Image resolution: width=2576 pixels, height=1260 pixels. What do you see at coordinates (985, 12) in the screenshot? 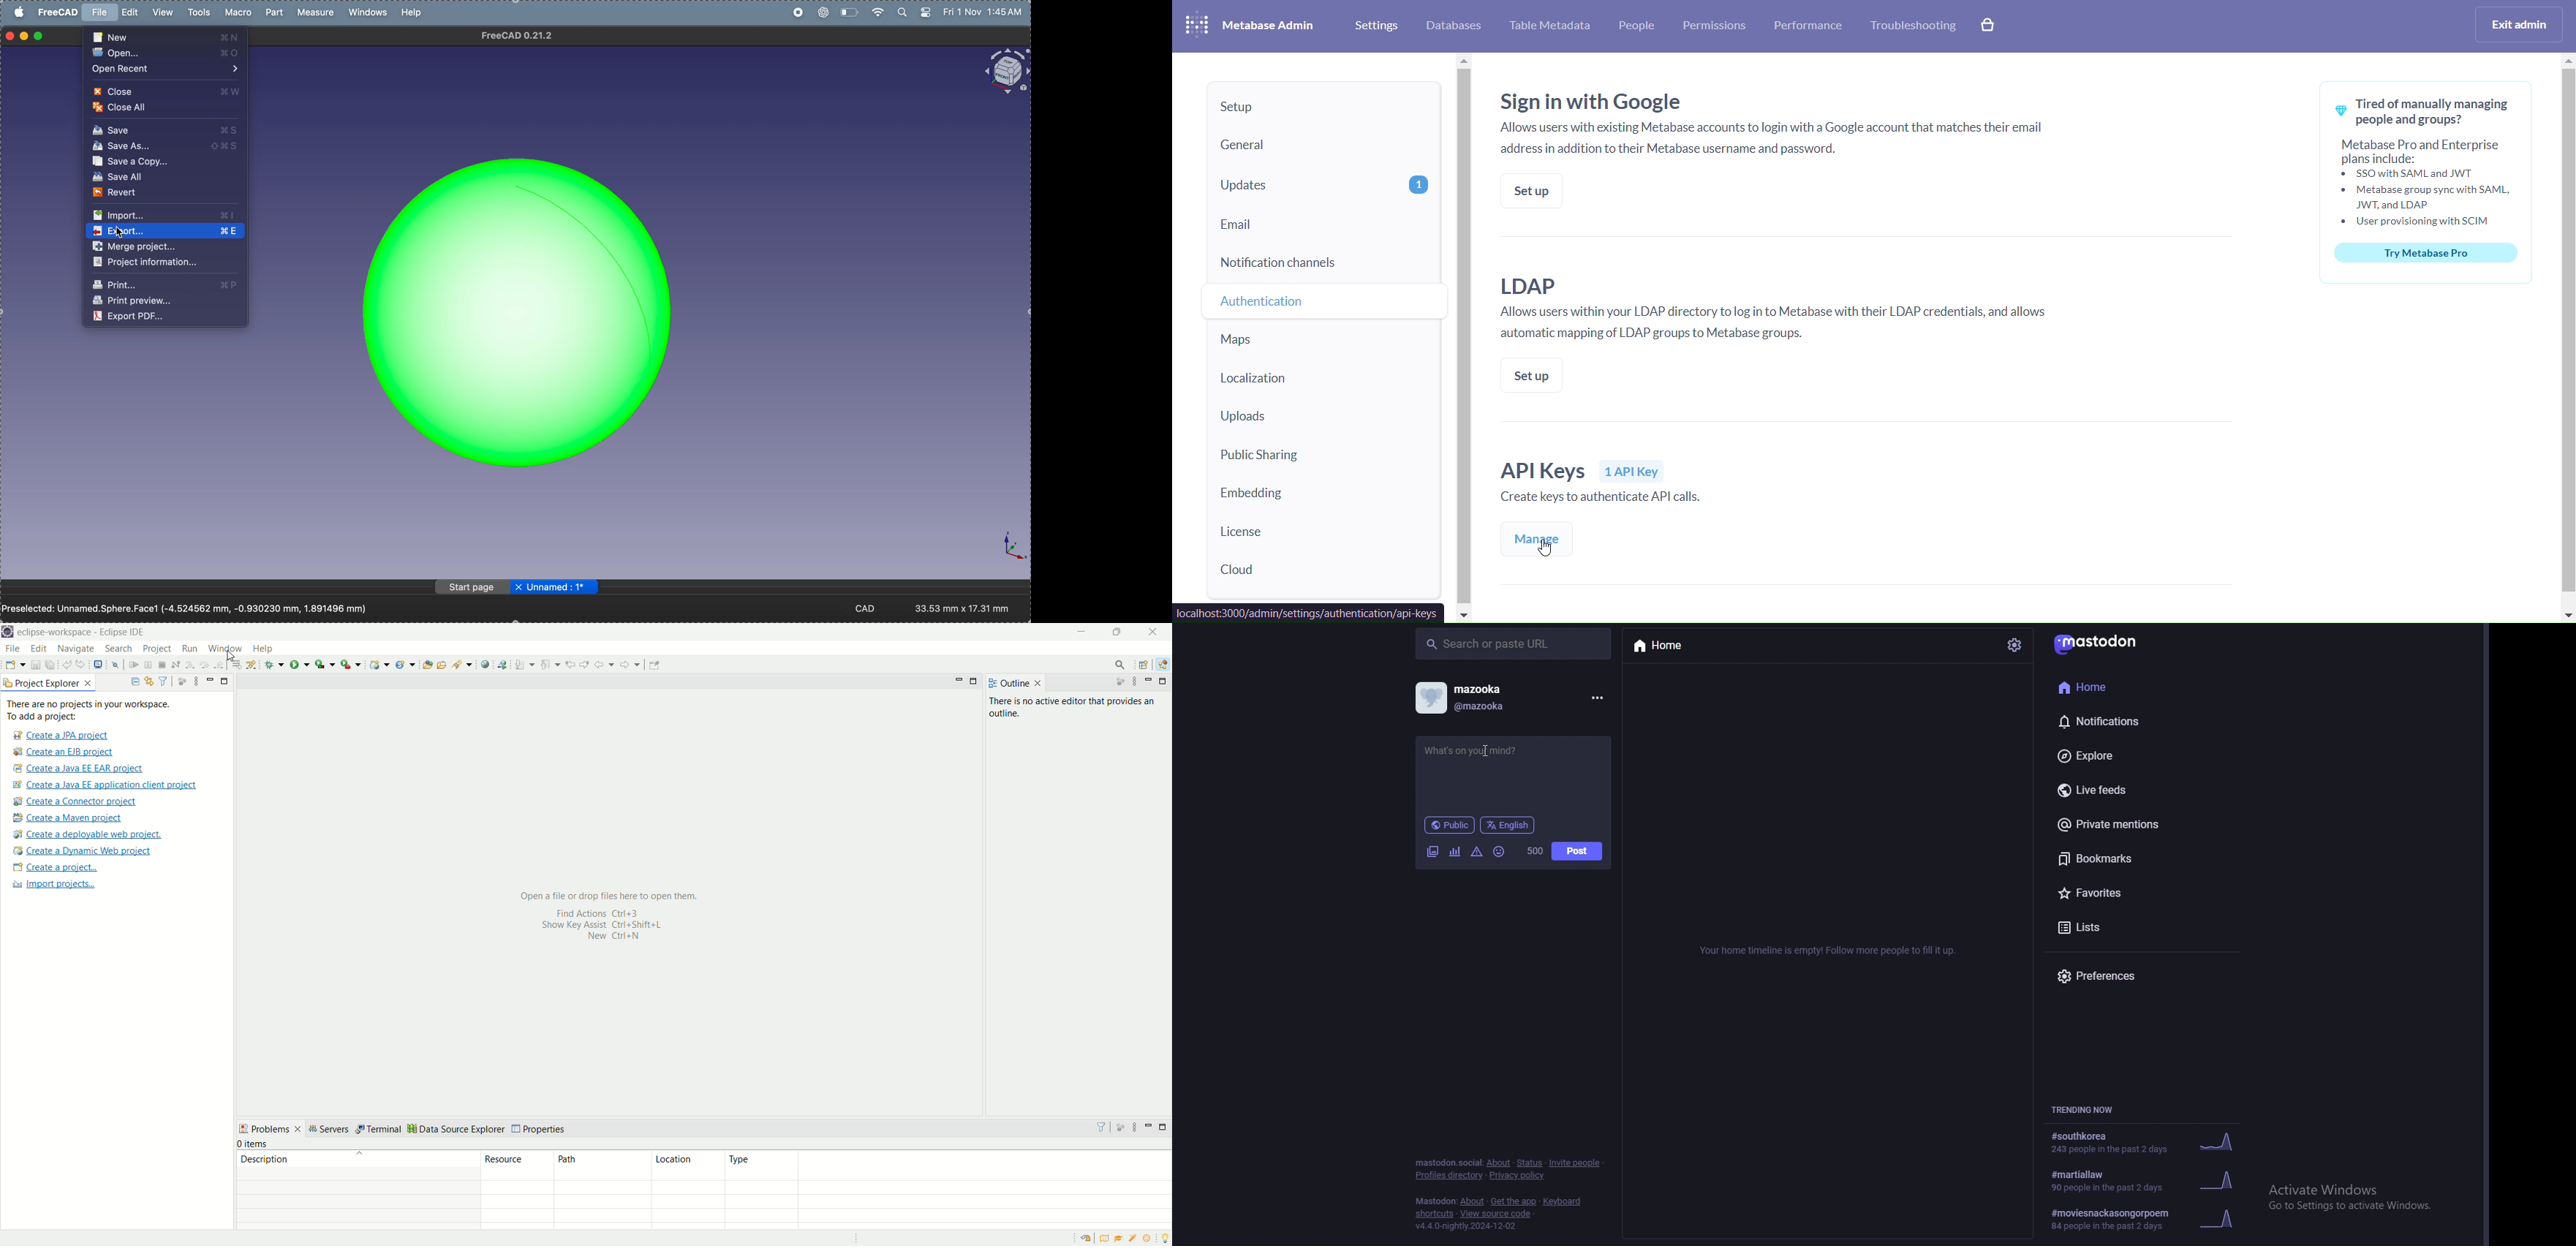
I see `time and date` at bounding box center [985, 12].